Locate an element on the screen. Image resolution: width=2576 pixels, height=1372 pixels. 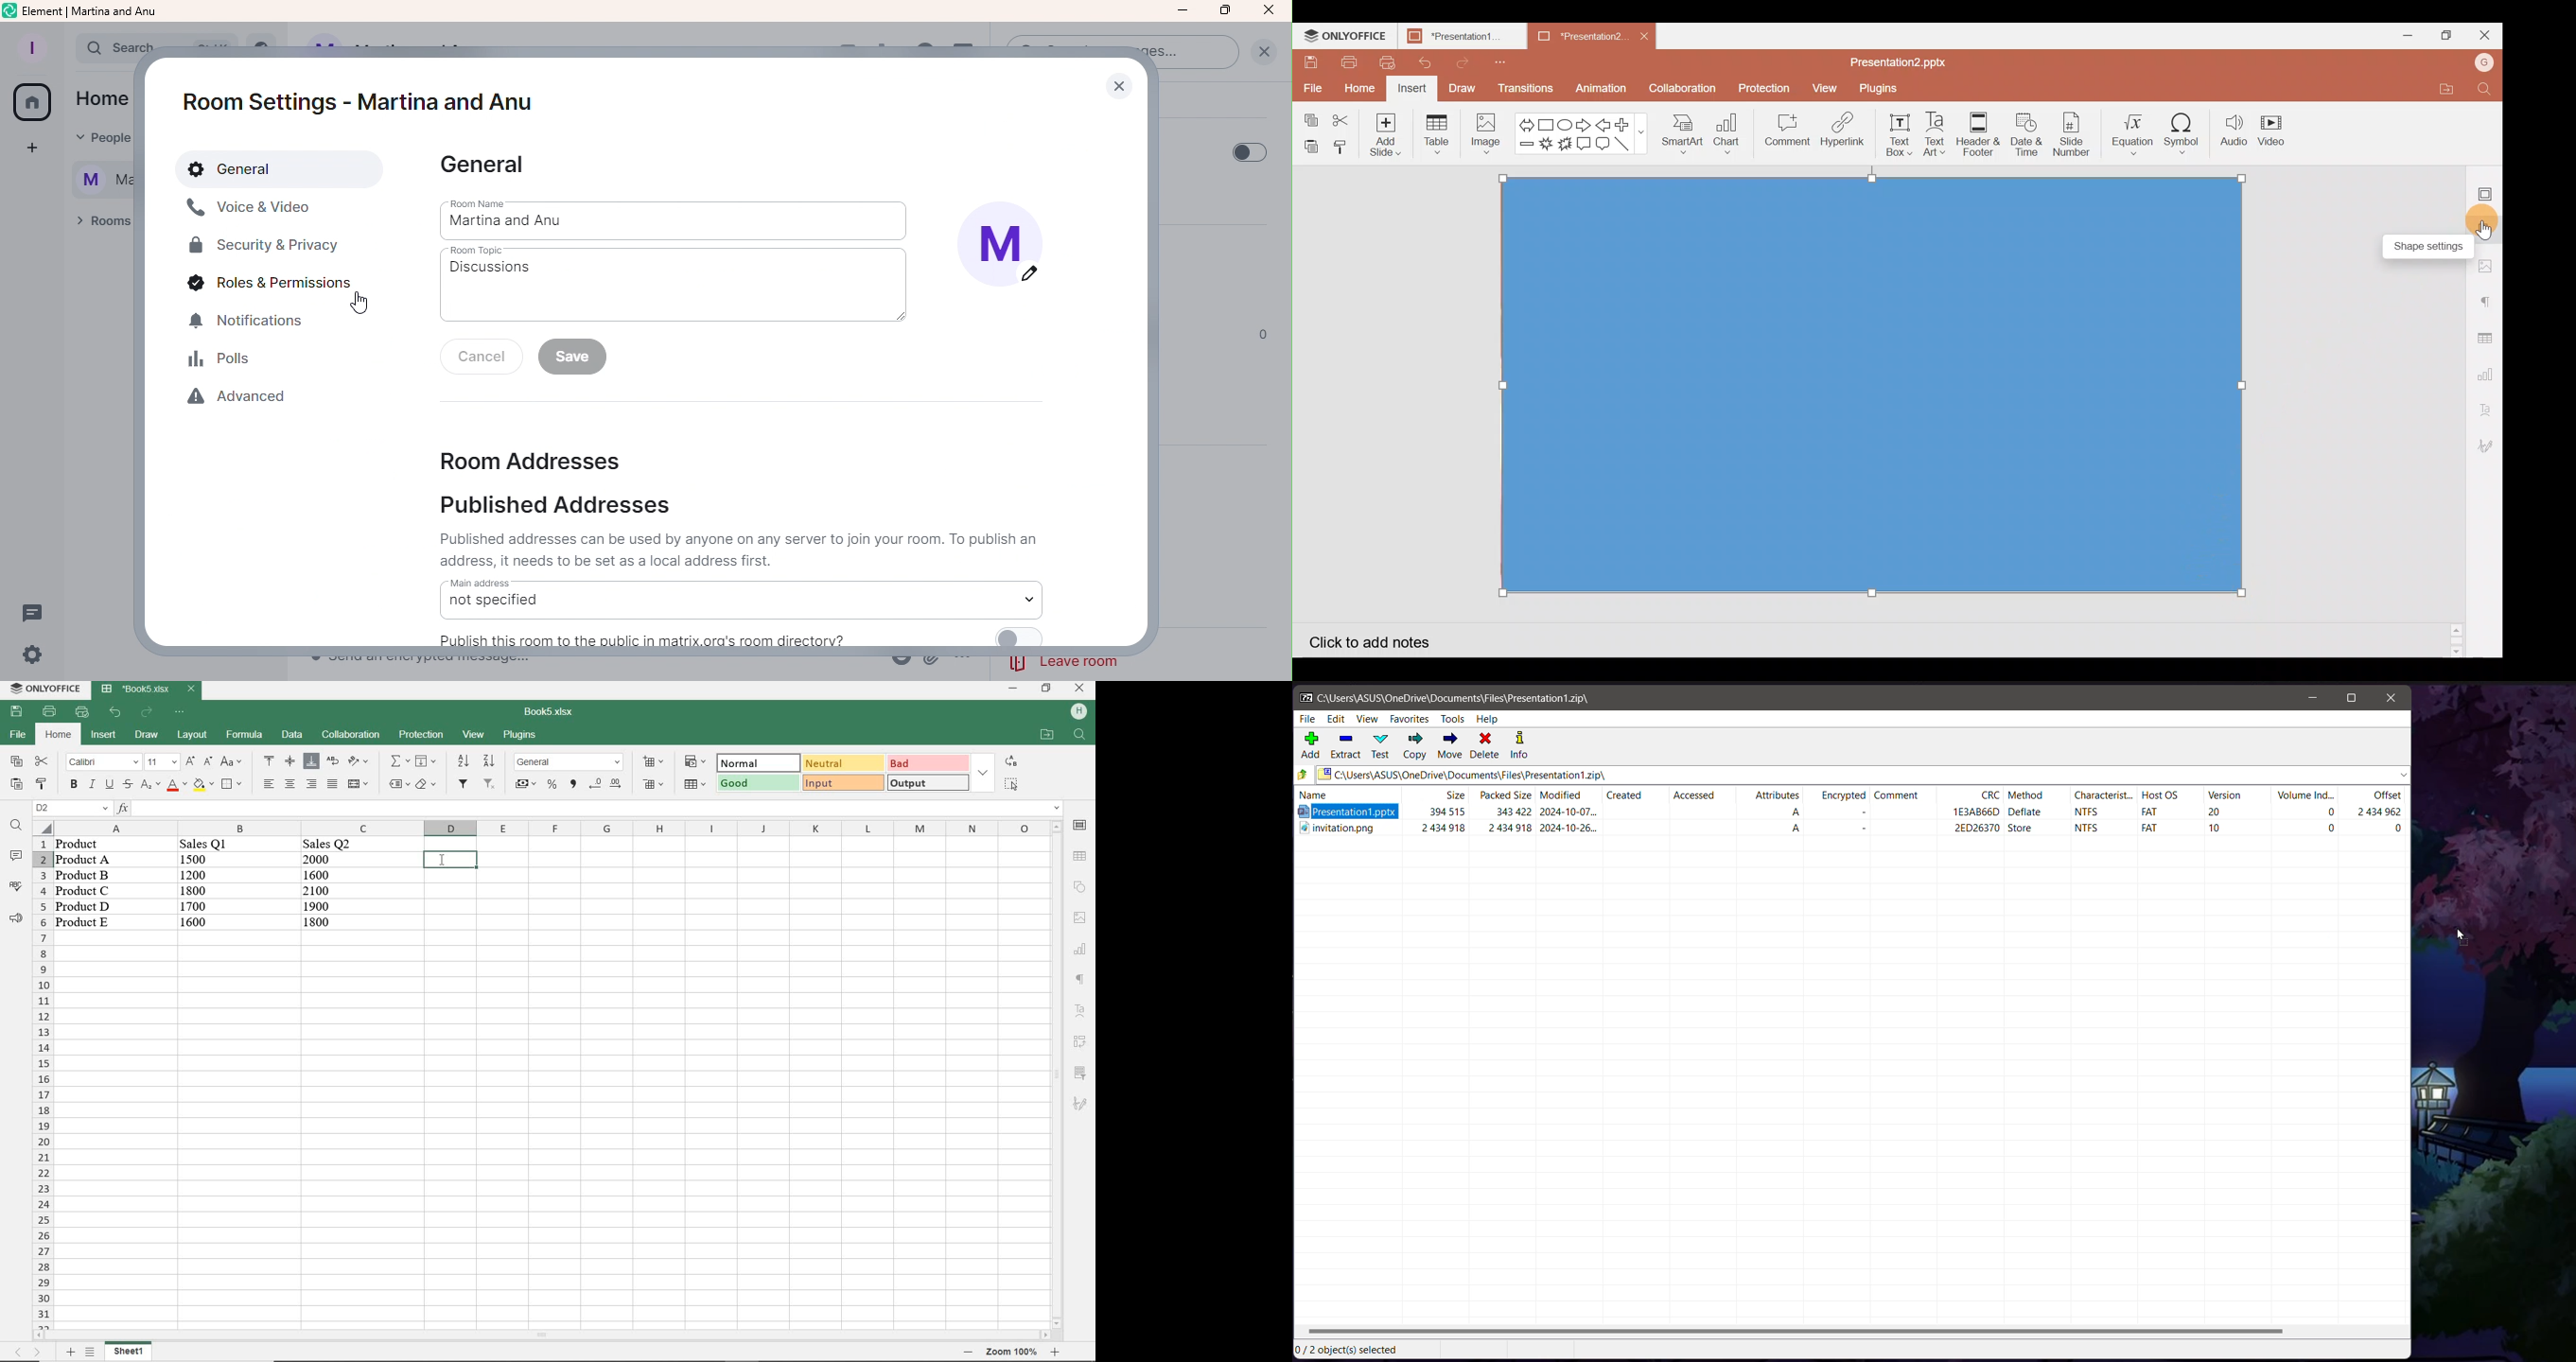
394515 is located at coordinates (1447, 812).